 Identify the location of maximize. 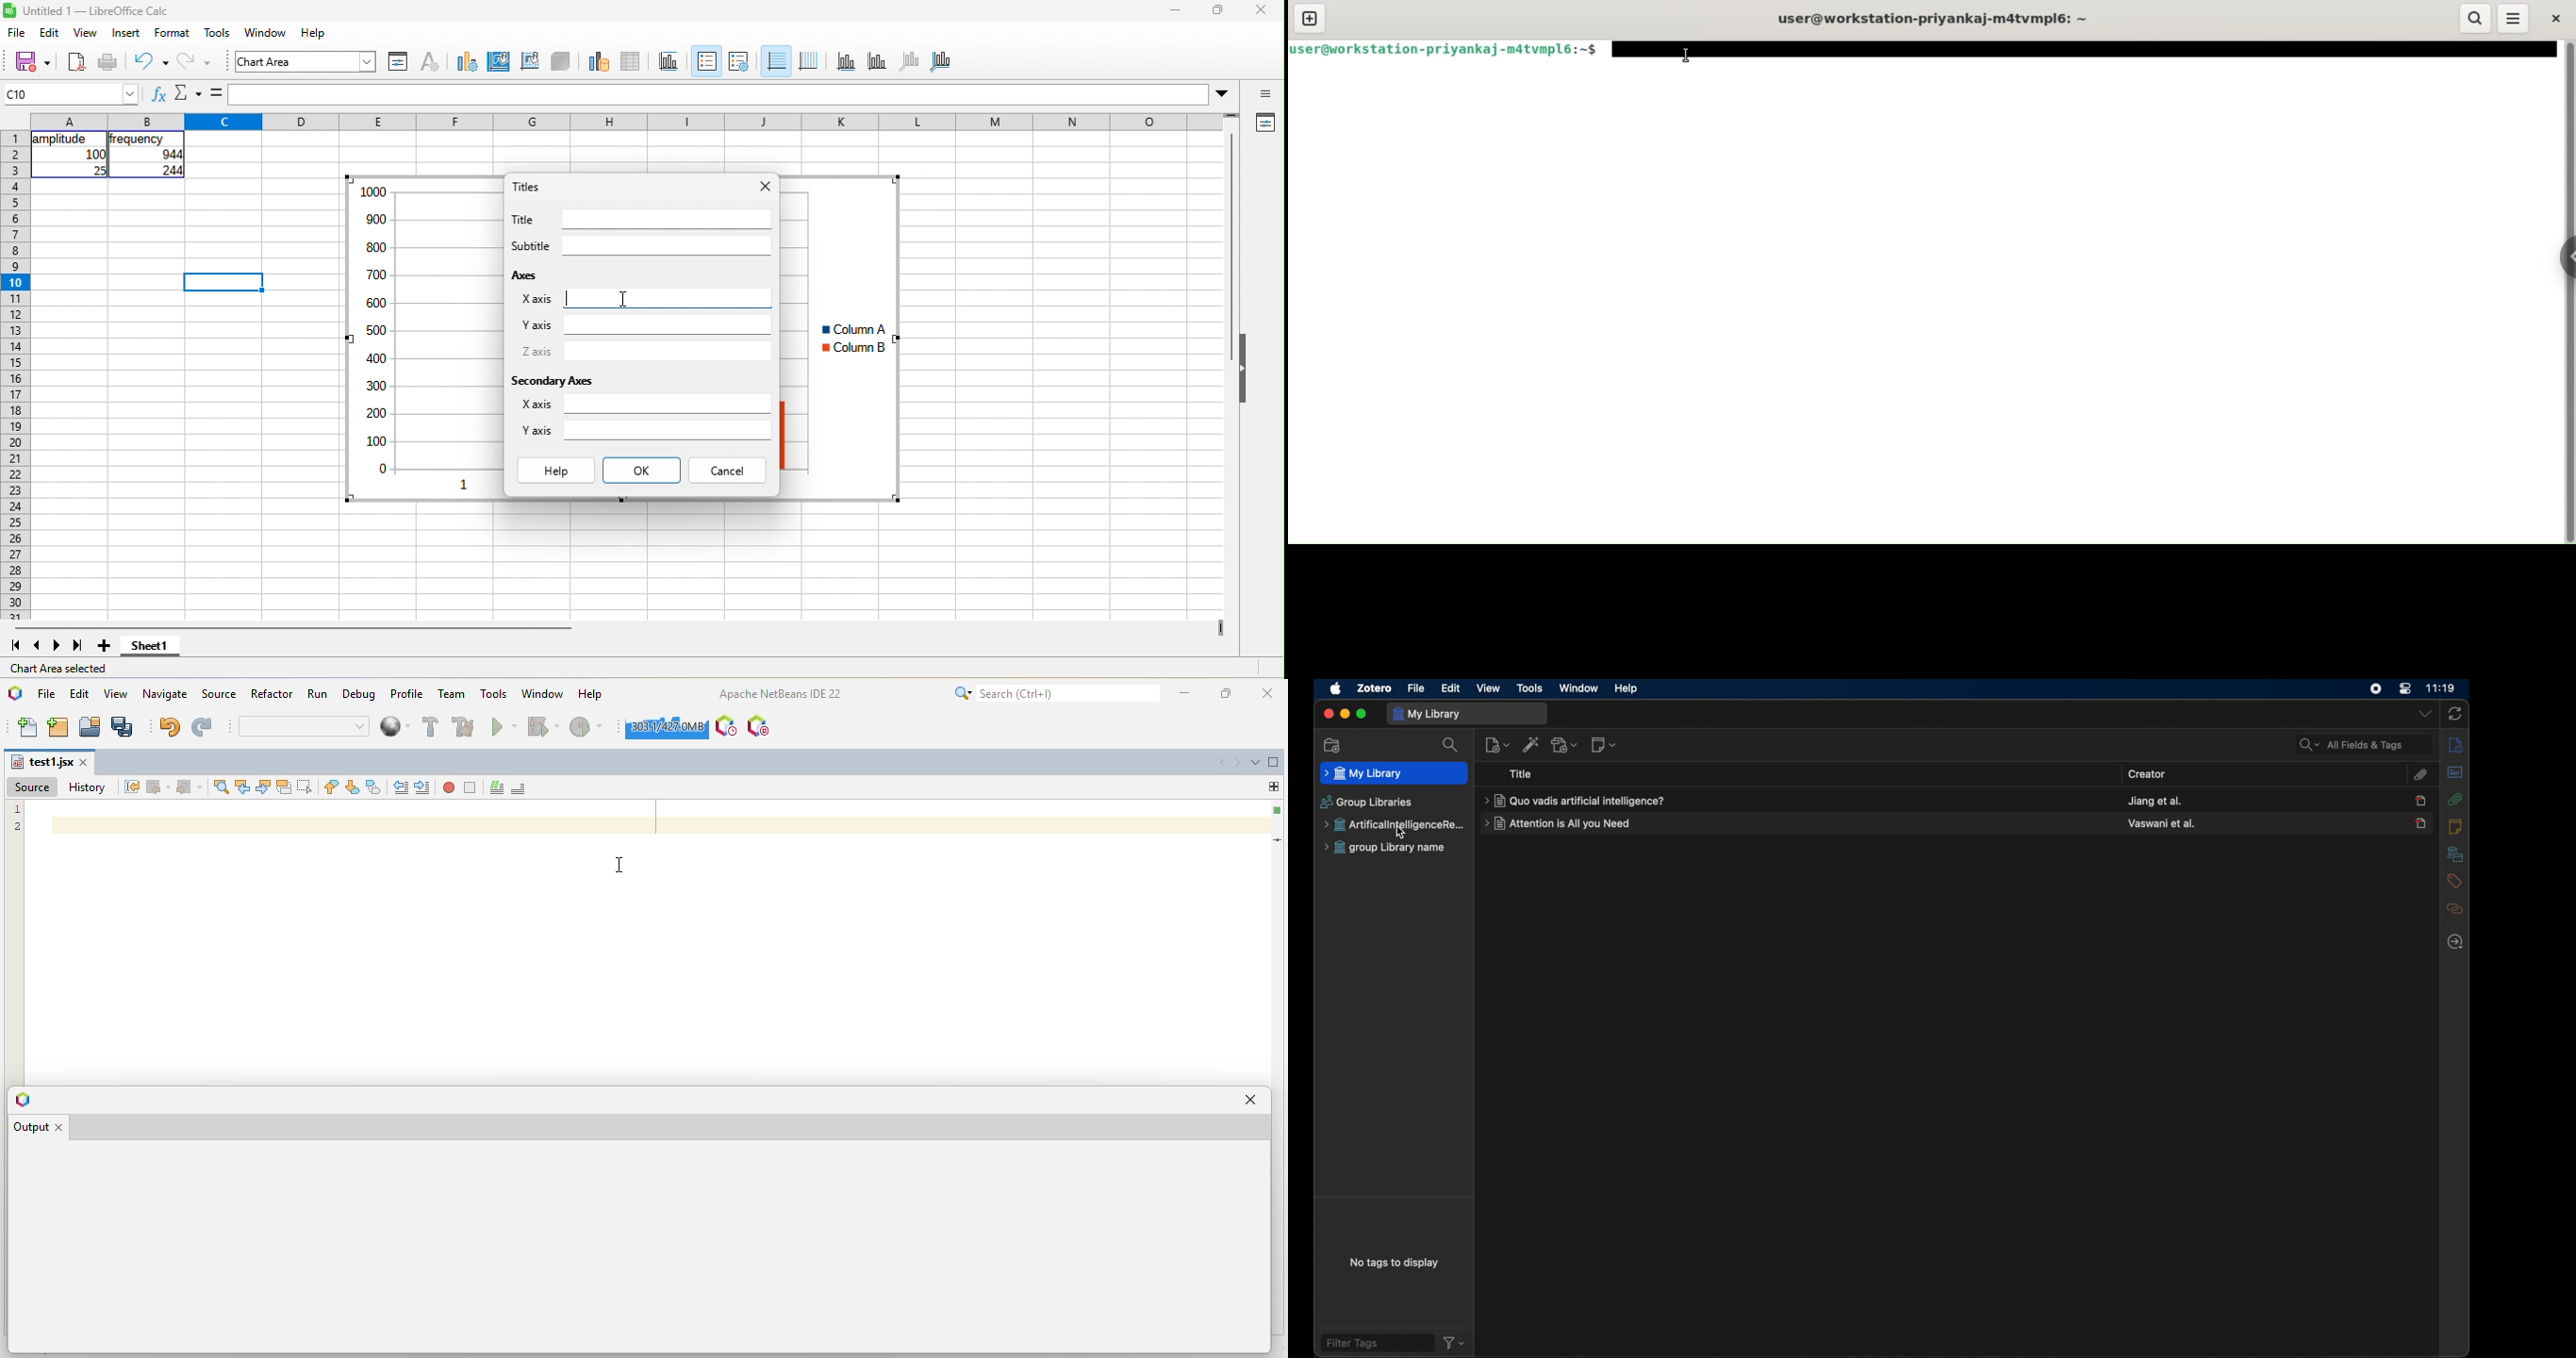
(1362, 714).